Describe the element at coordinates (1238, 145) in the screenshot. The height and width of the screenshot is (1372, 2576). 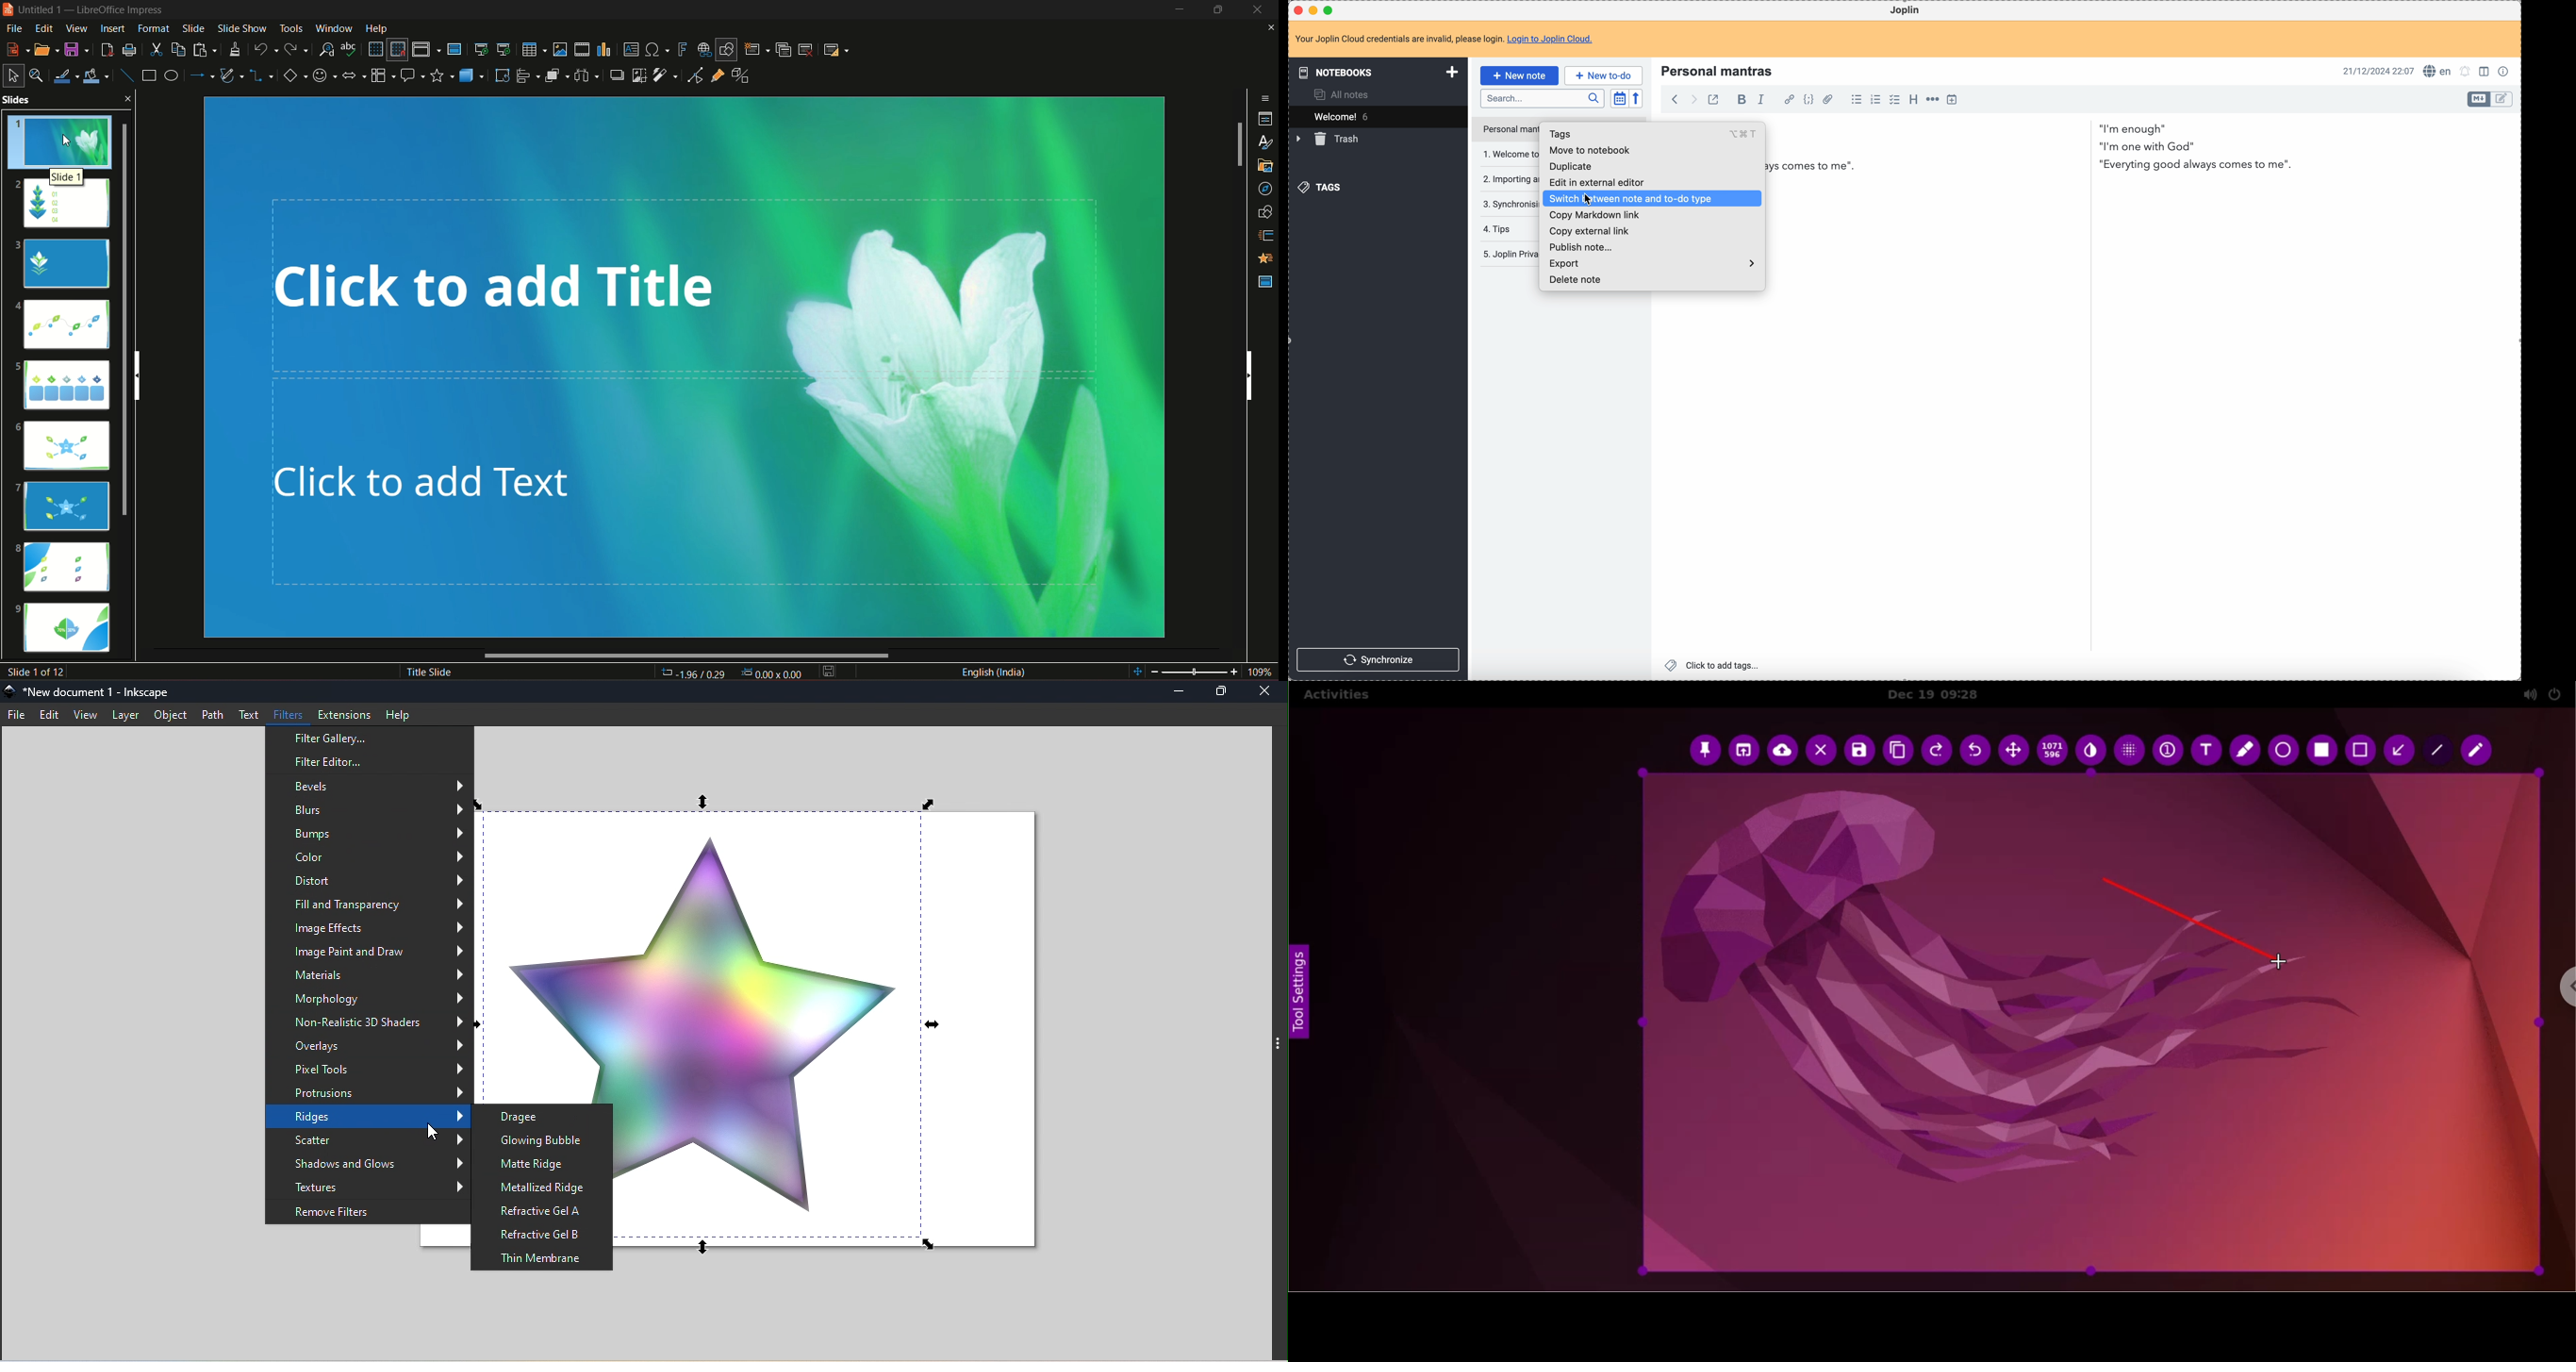
I see `vertical slide bar` at that location.